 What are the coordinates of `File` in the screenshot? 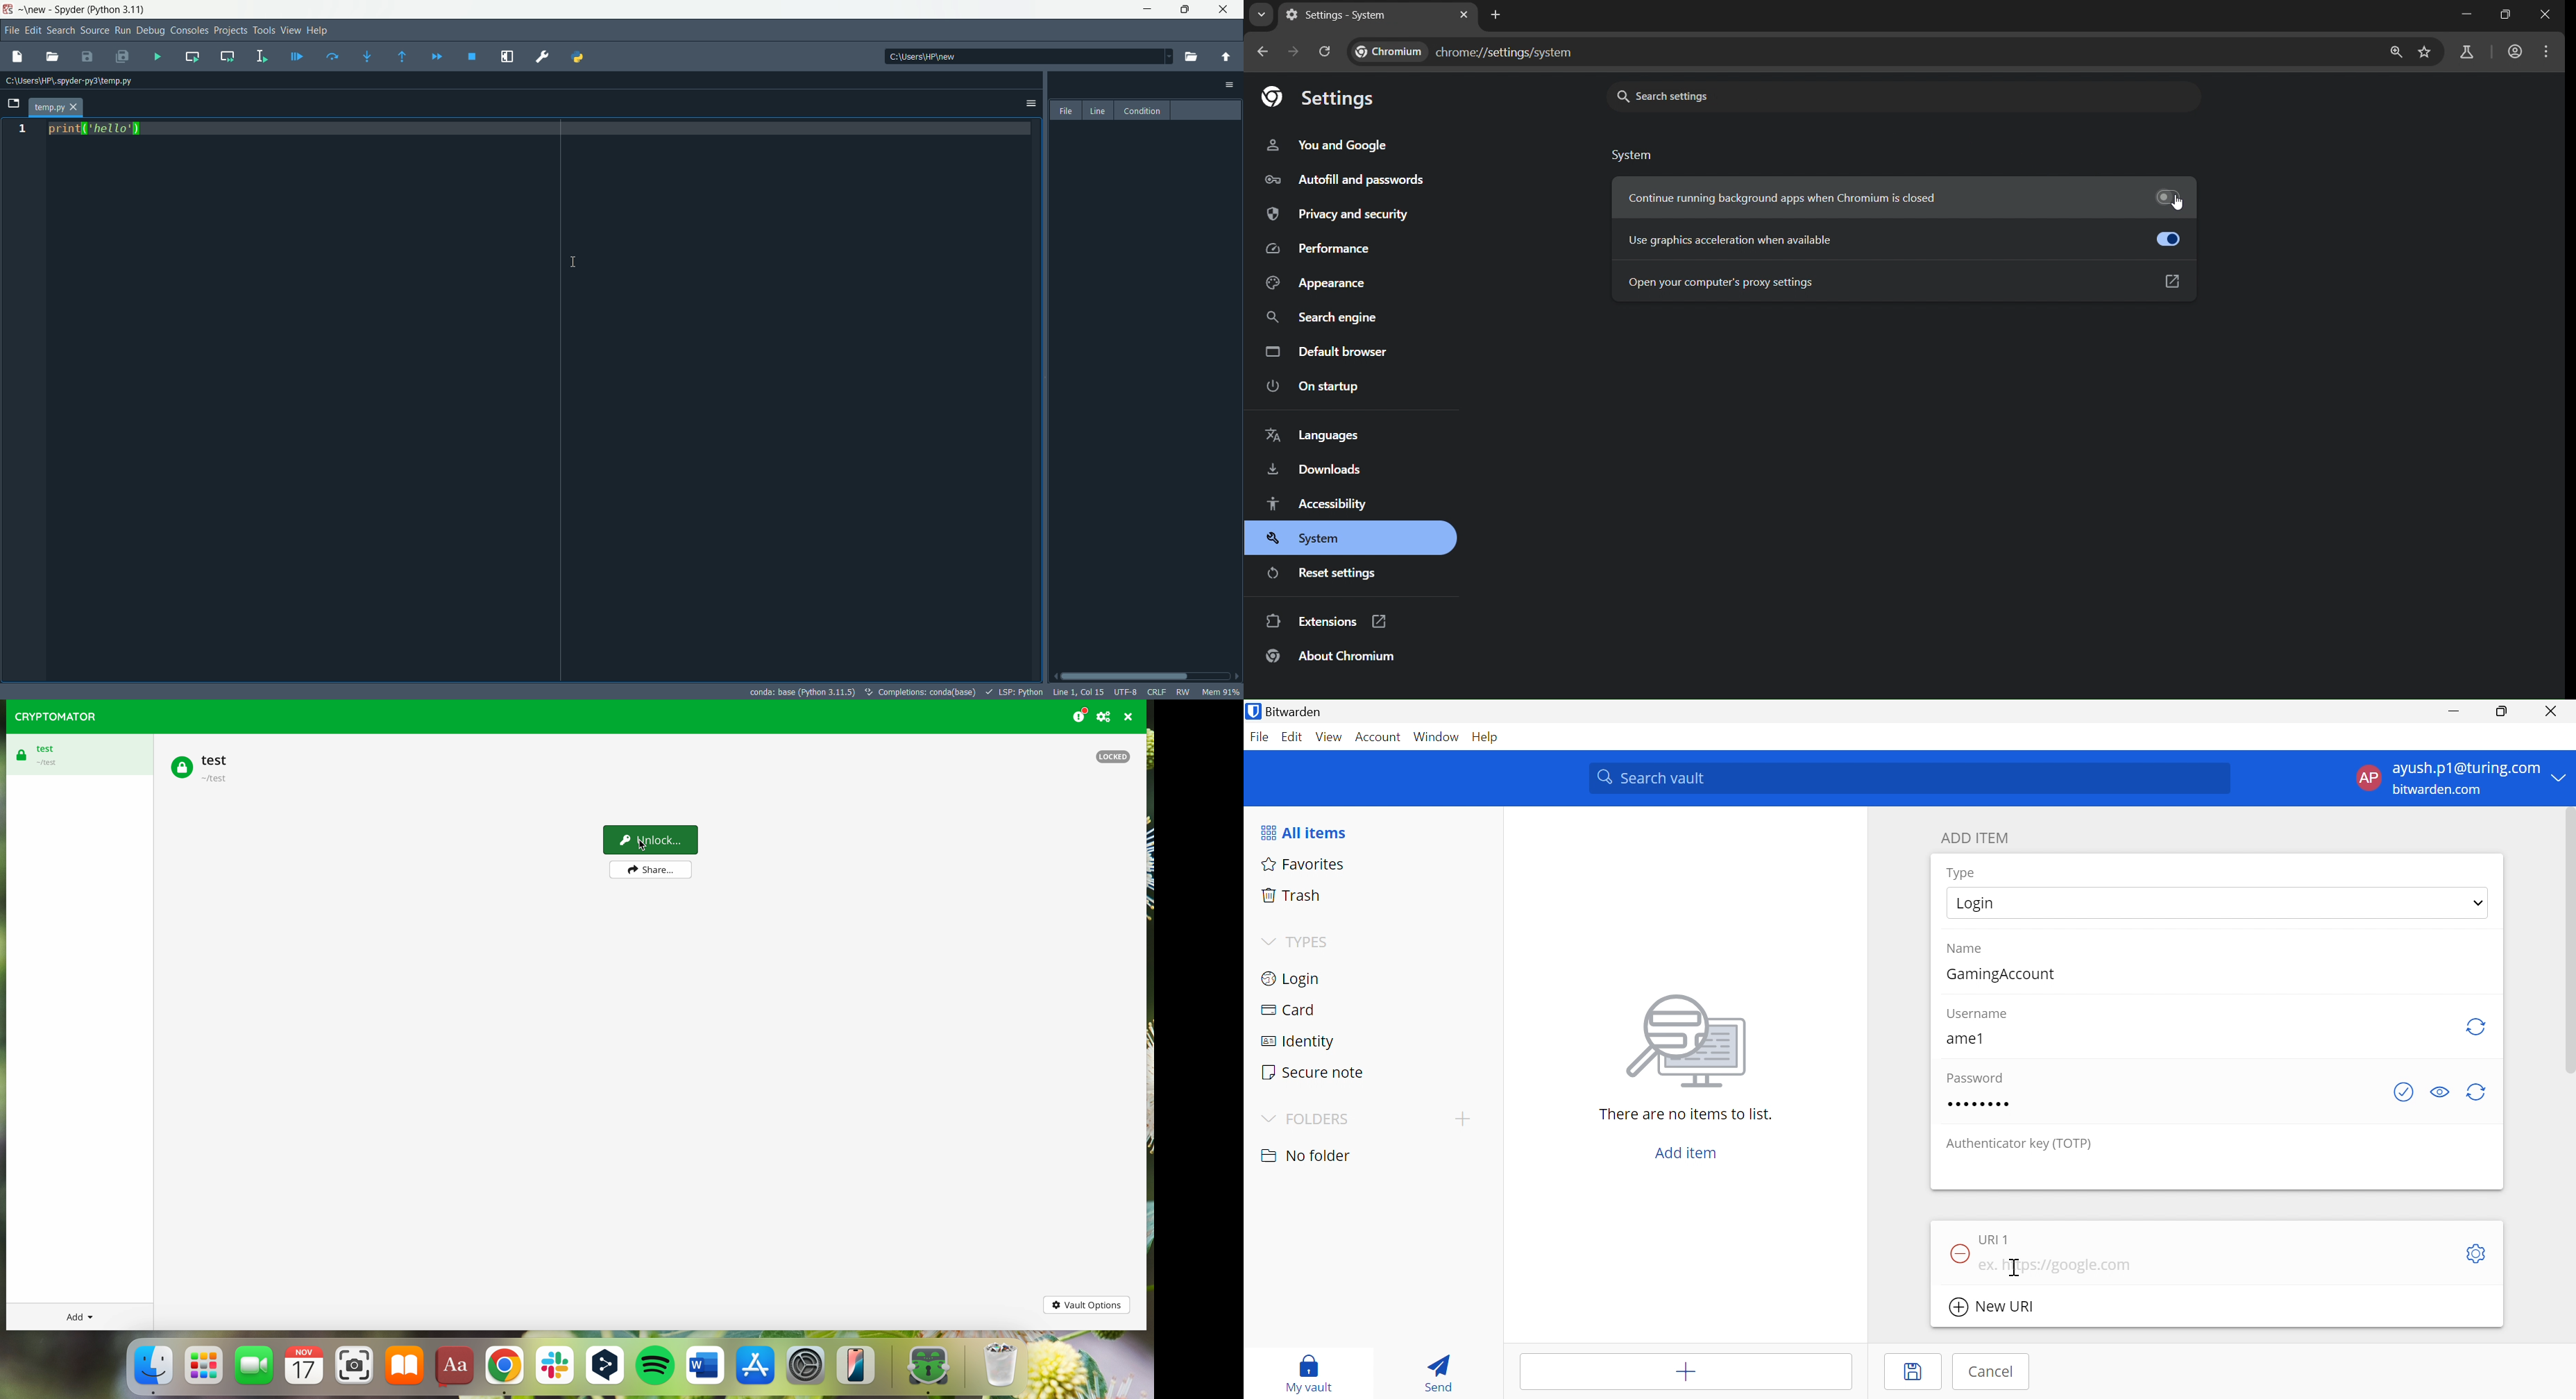 It's located at (1260, 738).